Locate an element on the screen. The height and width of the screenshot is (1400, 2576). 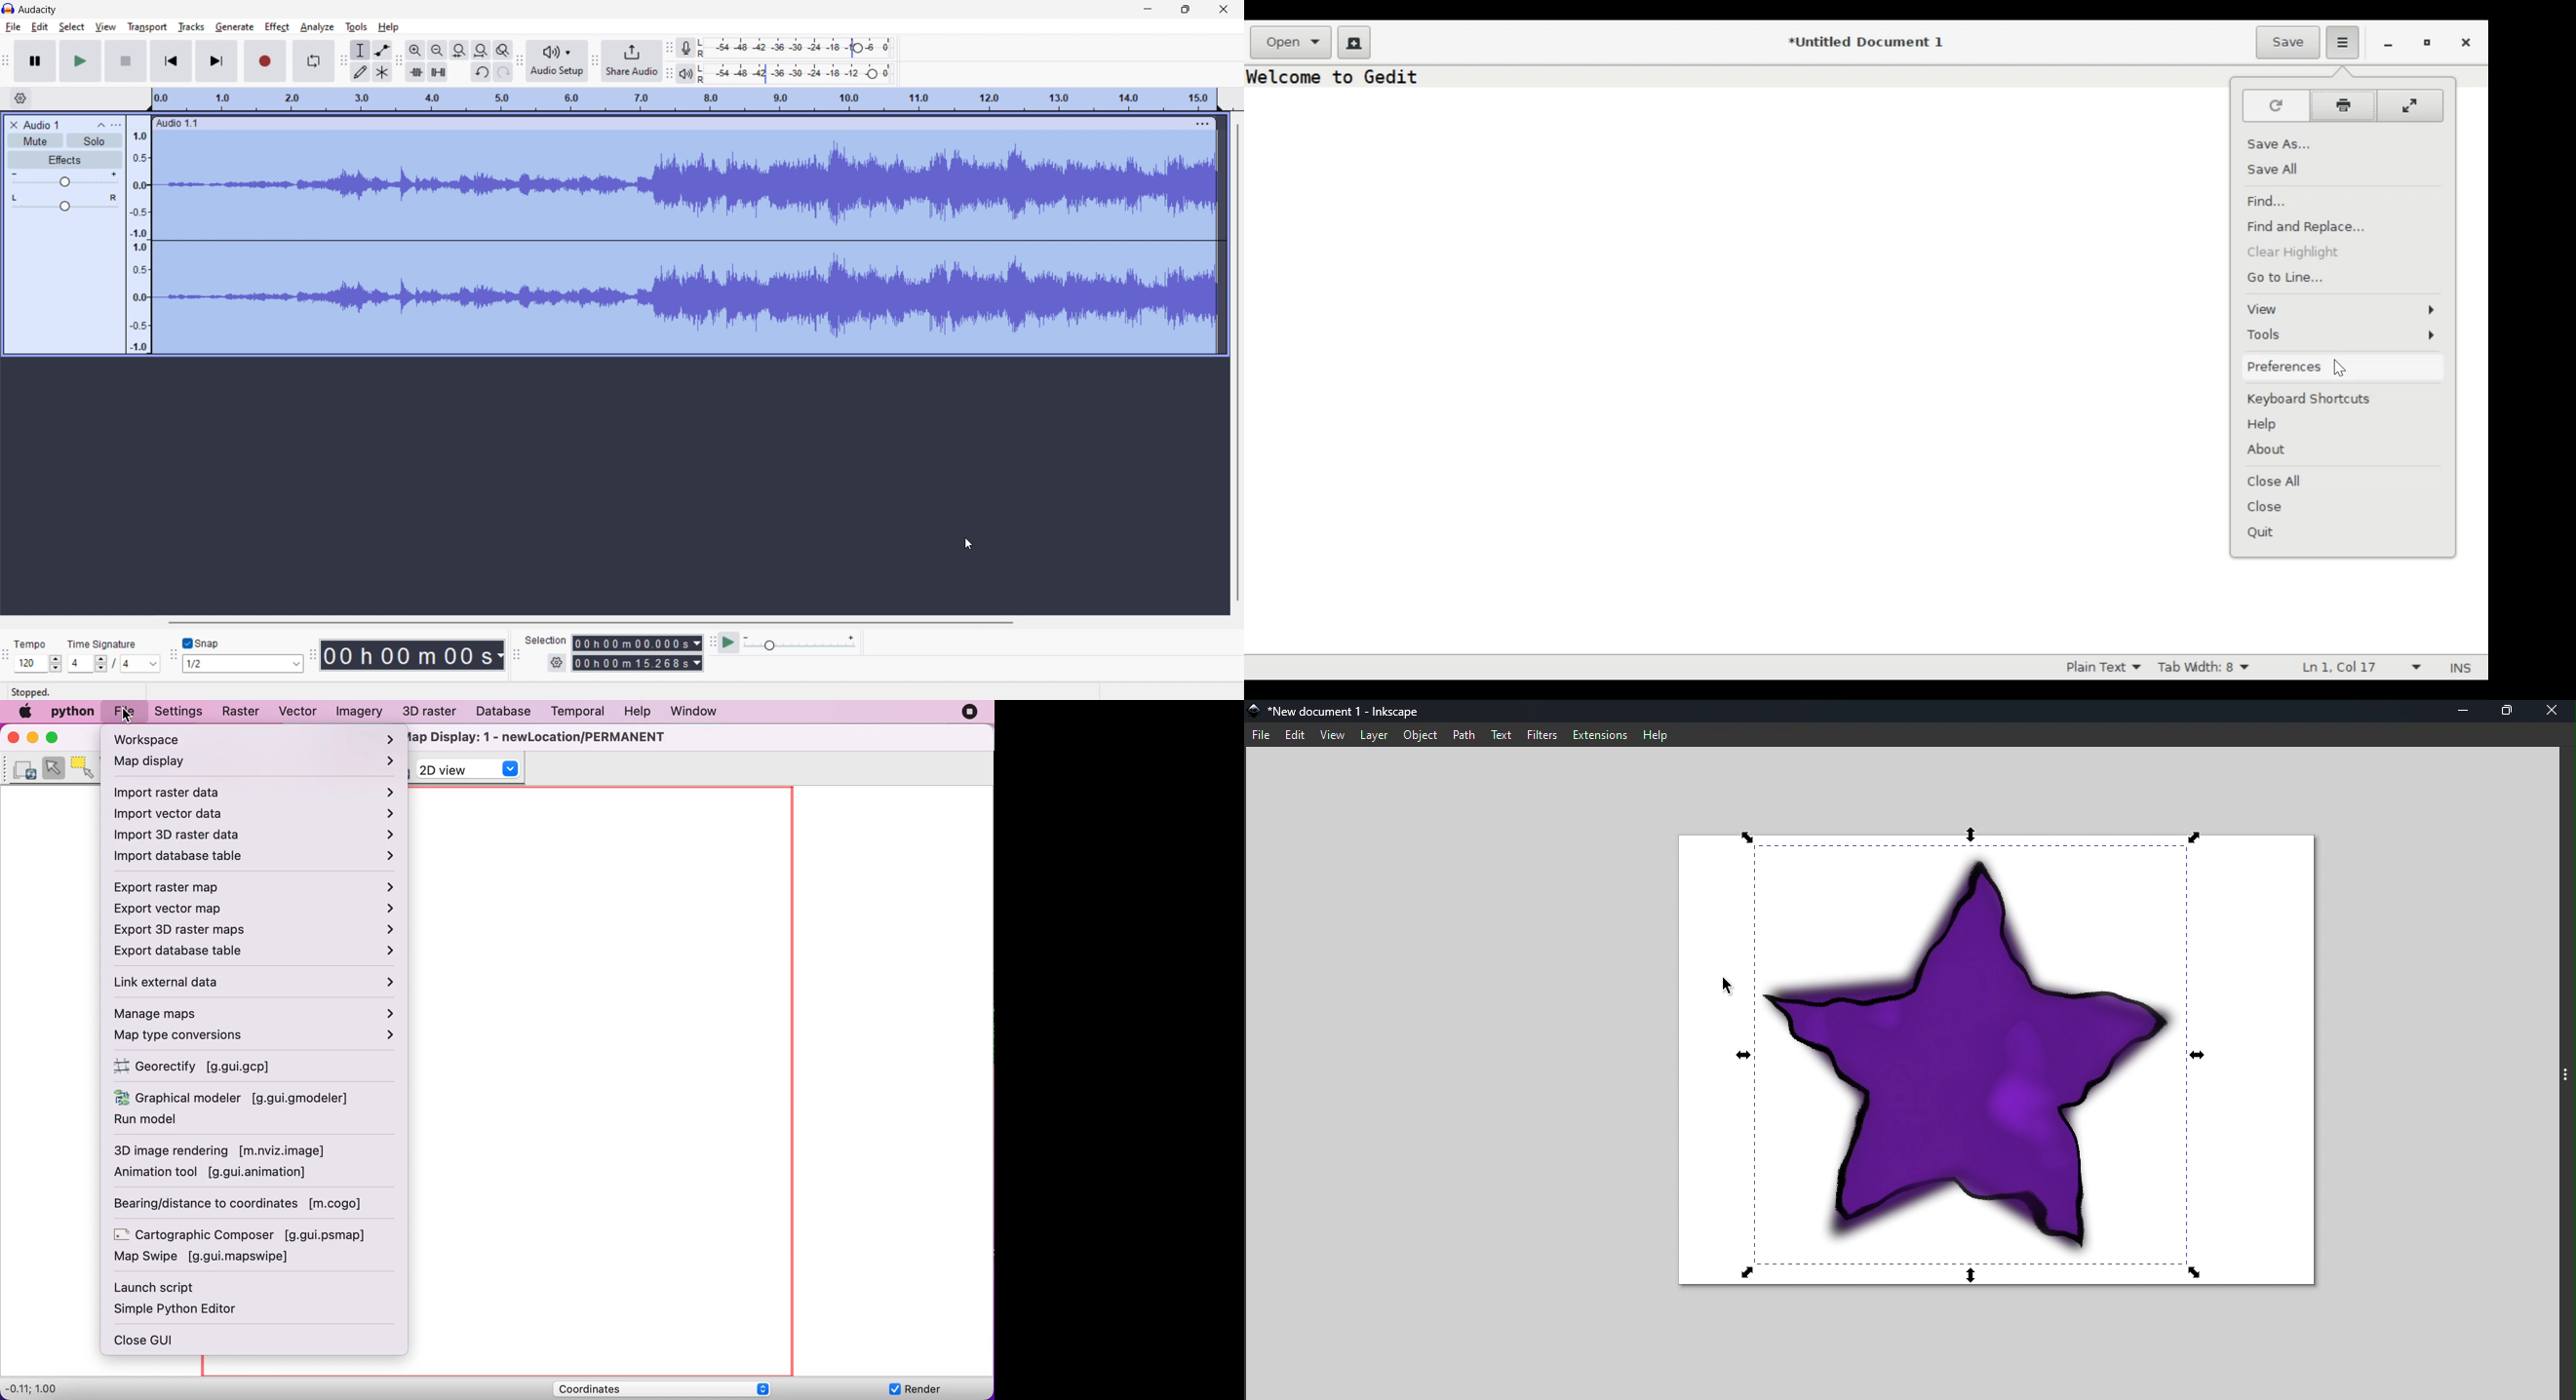
redo is located at coordinates (502, 72).